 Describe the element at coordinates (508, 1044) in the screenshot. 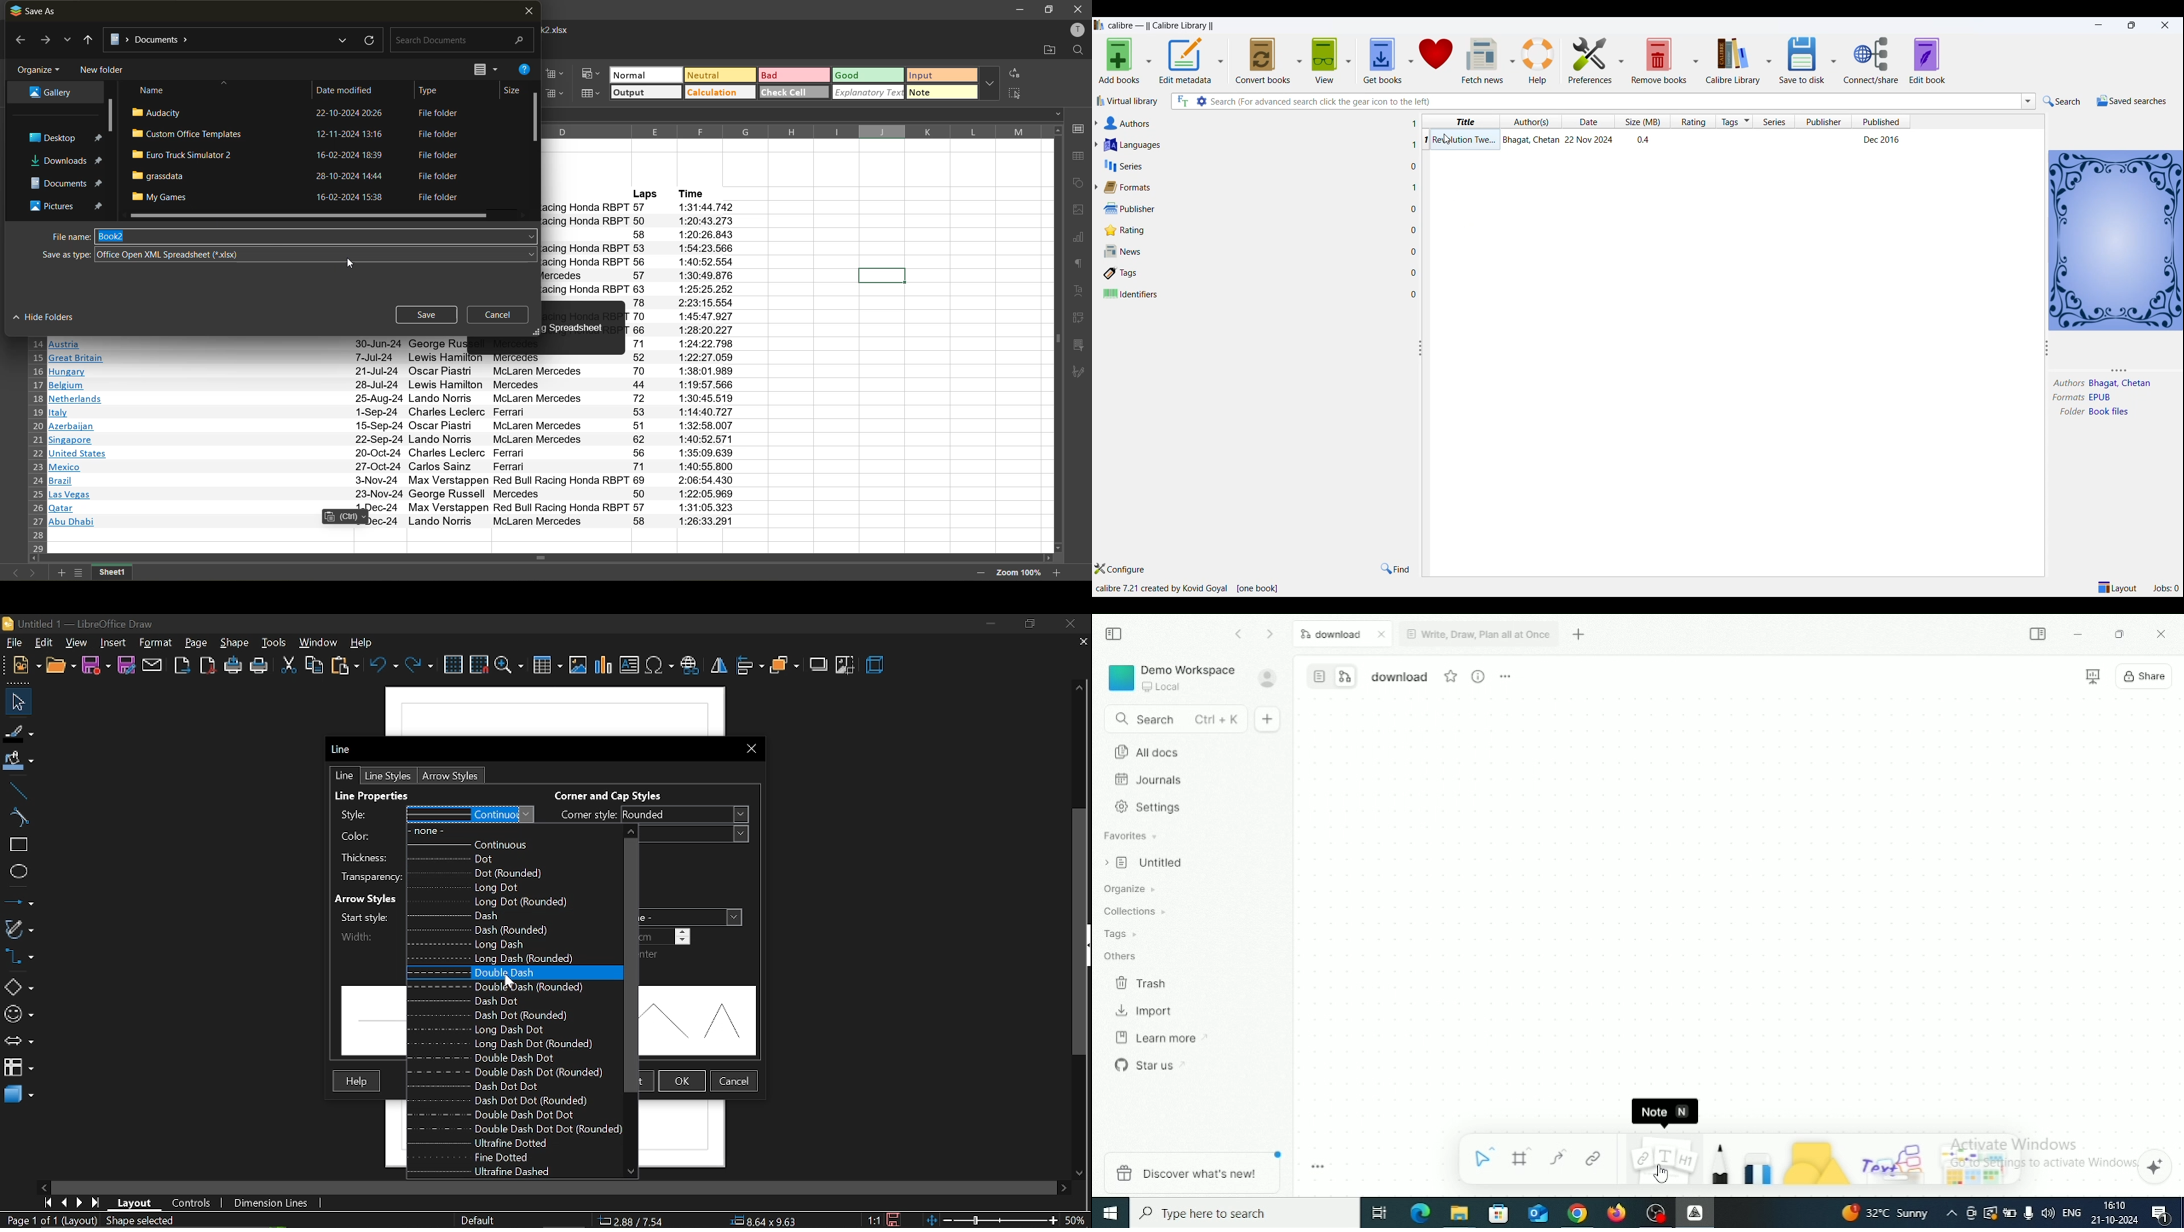

I see `Long dash dot (Rounded)` at that location.